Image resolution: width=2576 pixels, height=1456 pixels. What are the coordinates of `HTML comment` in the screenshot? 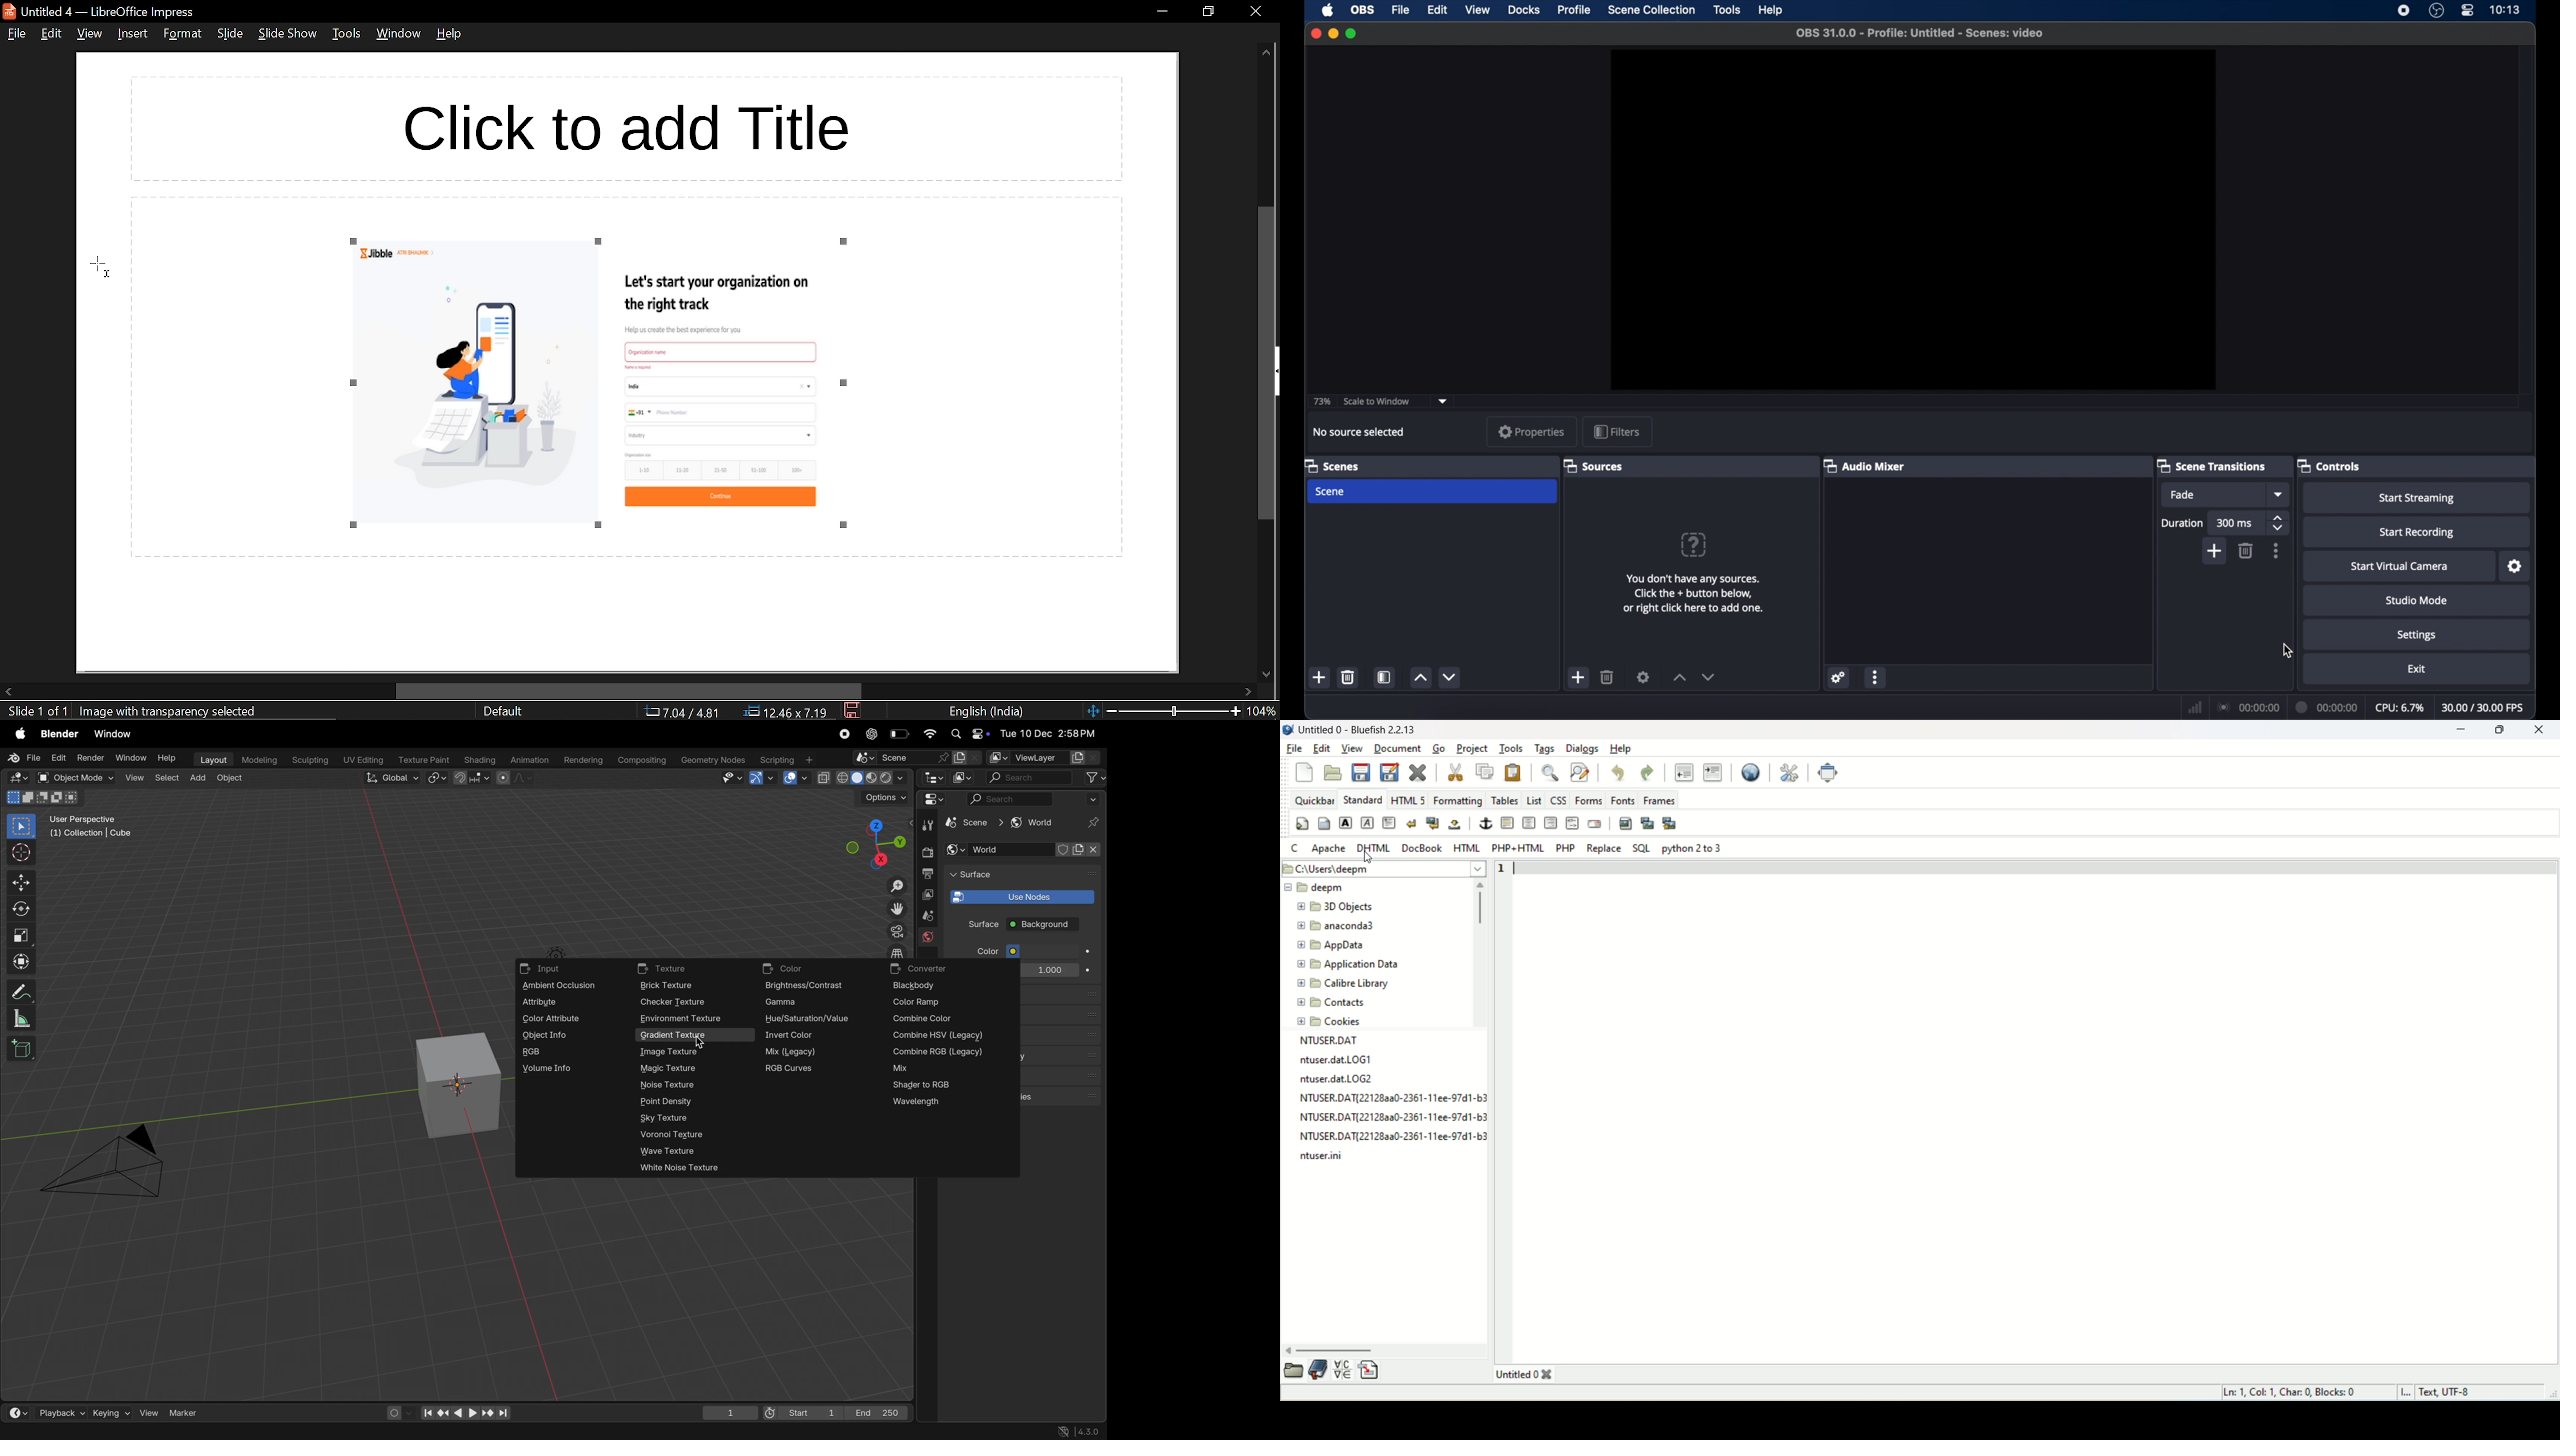 It's located at (1572, 824).